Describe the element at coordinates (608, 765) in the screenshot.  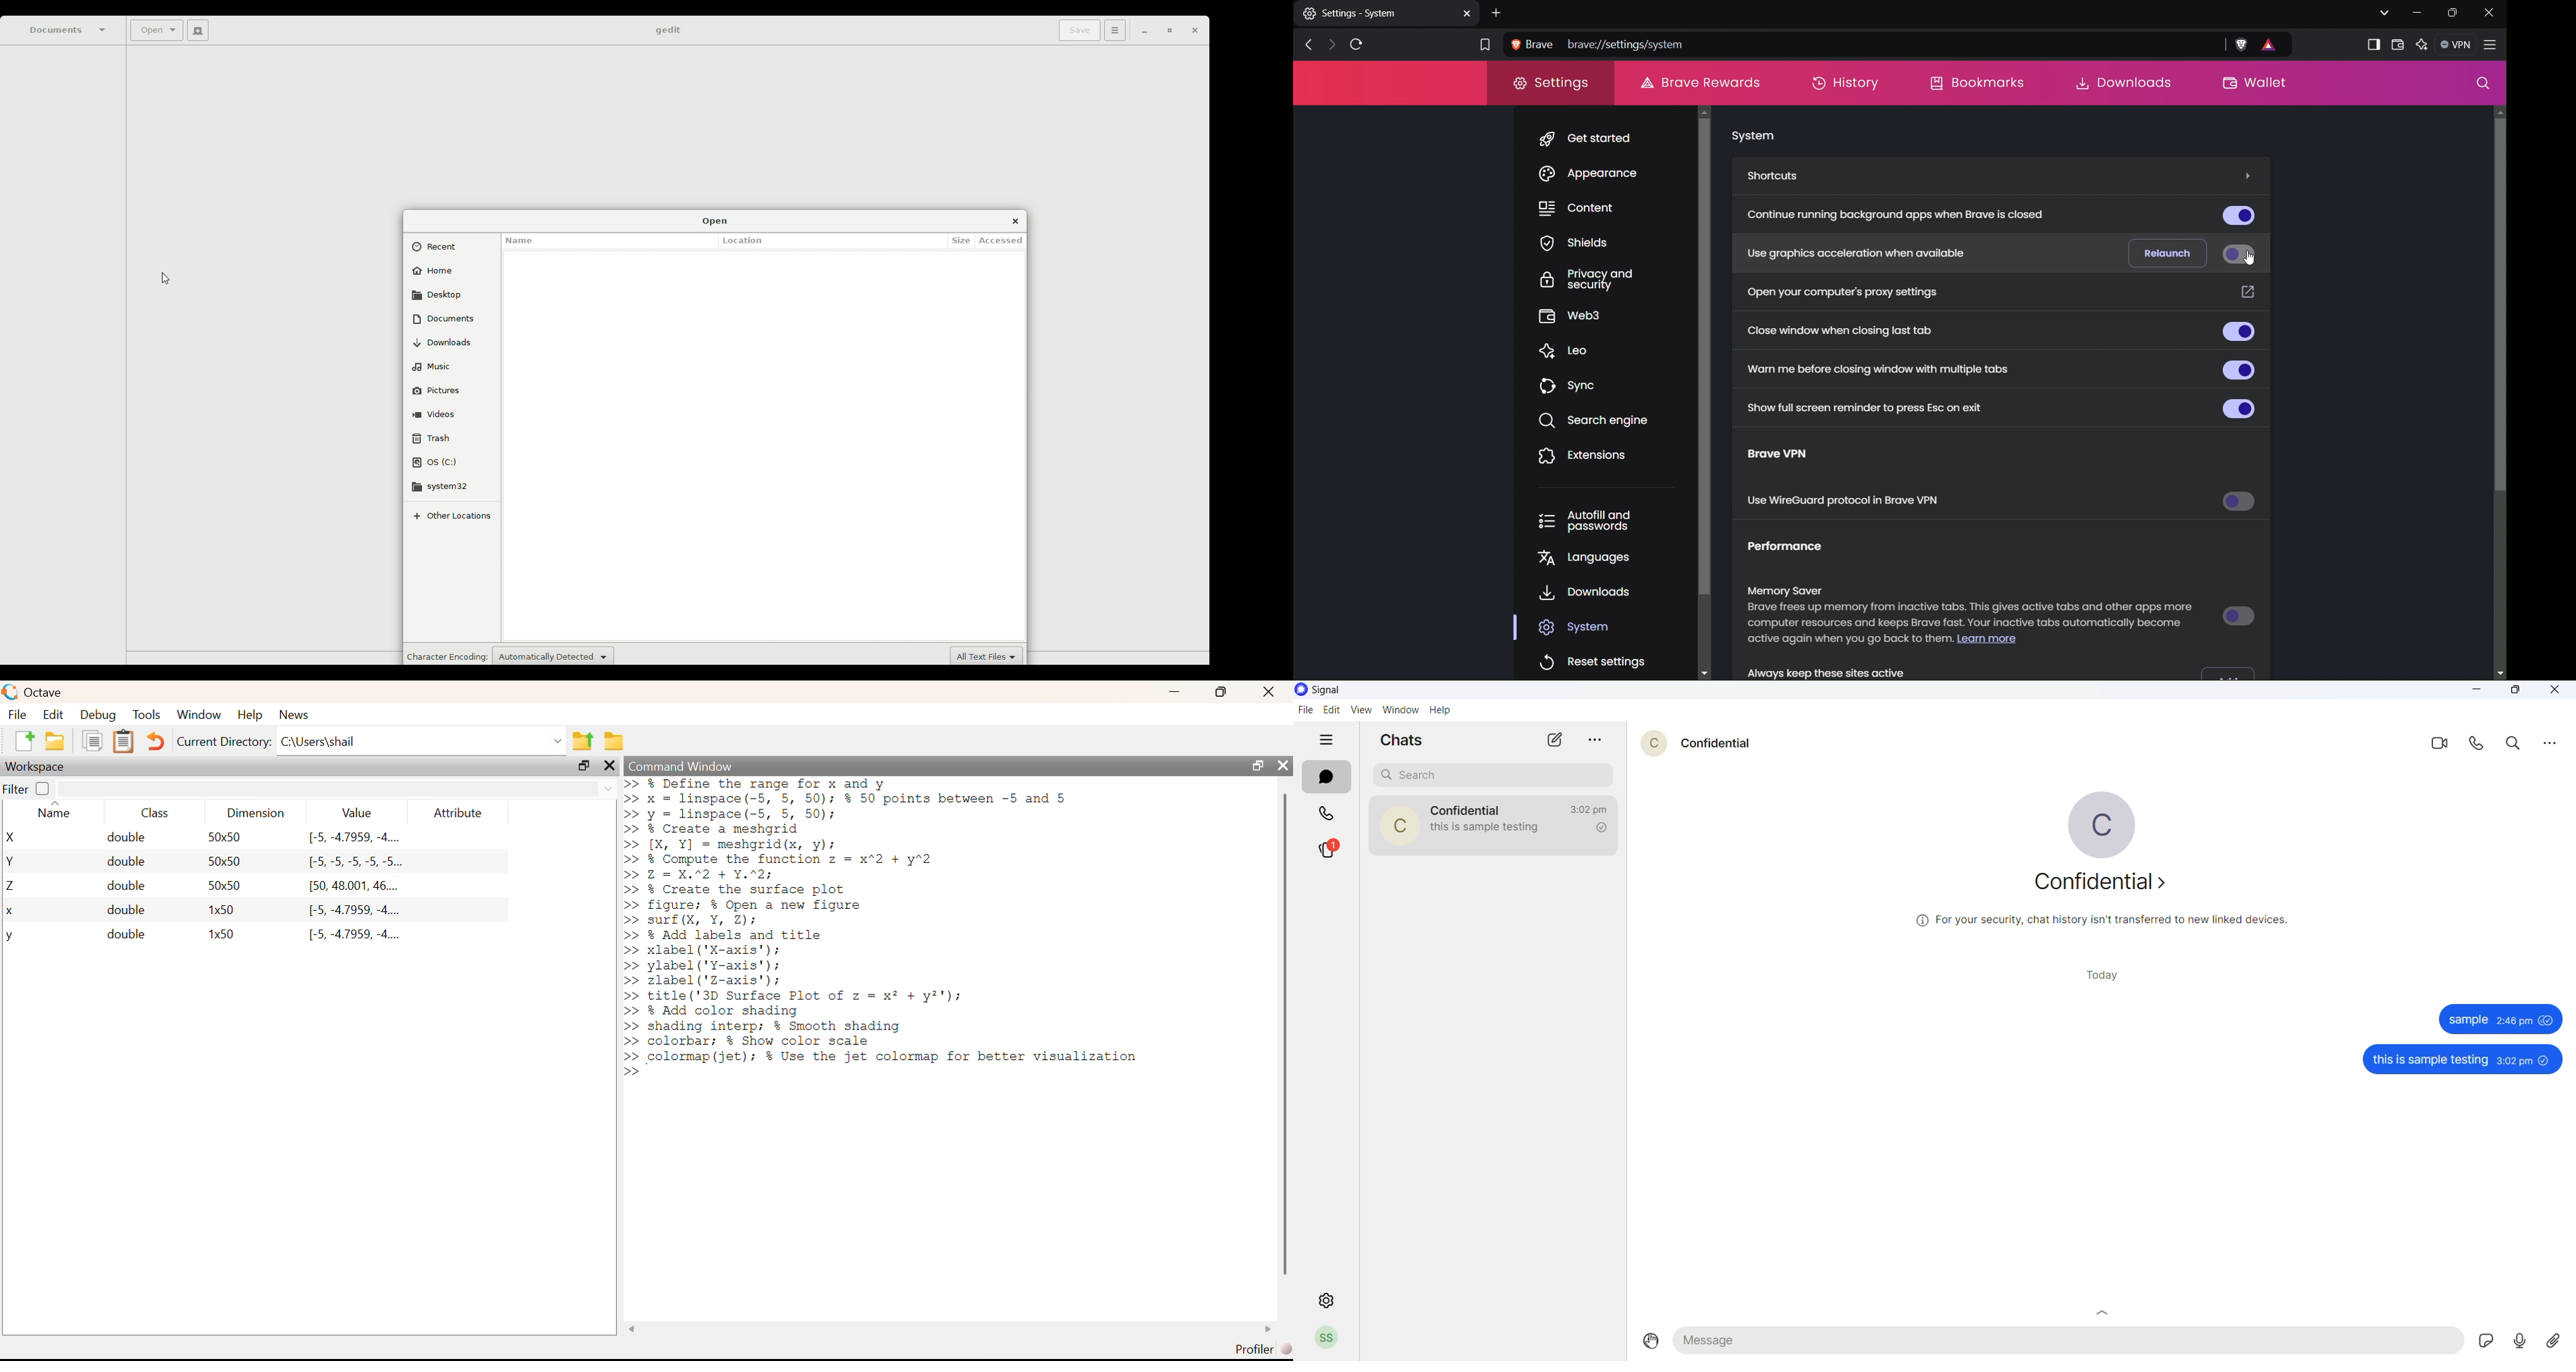
I see `close` at that location.